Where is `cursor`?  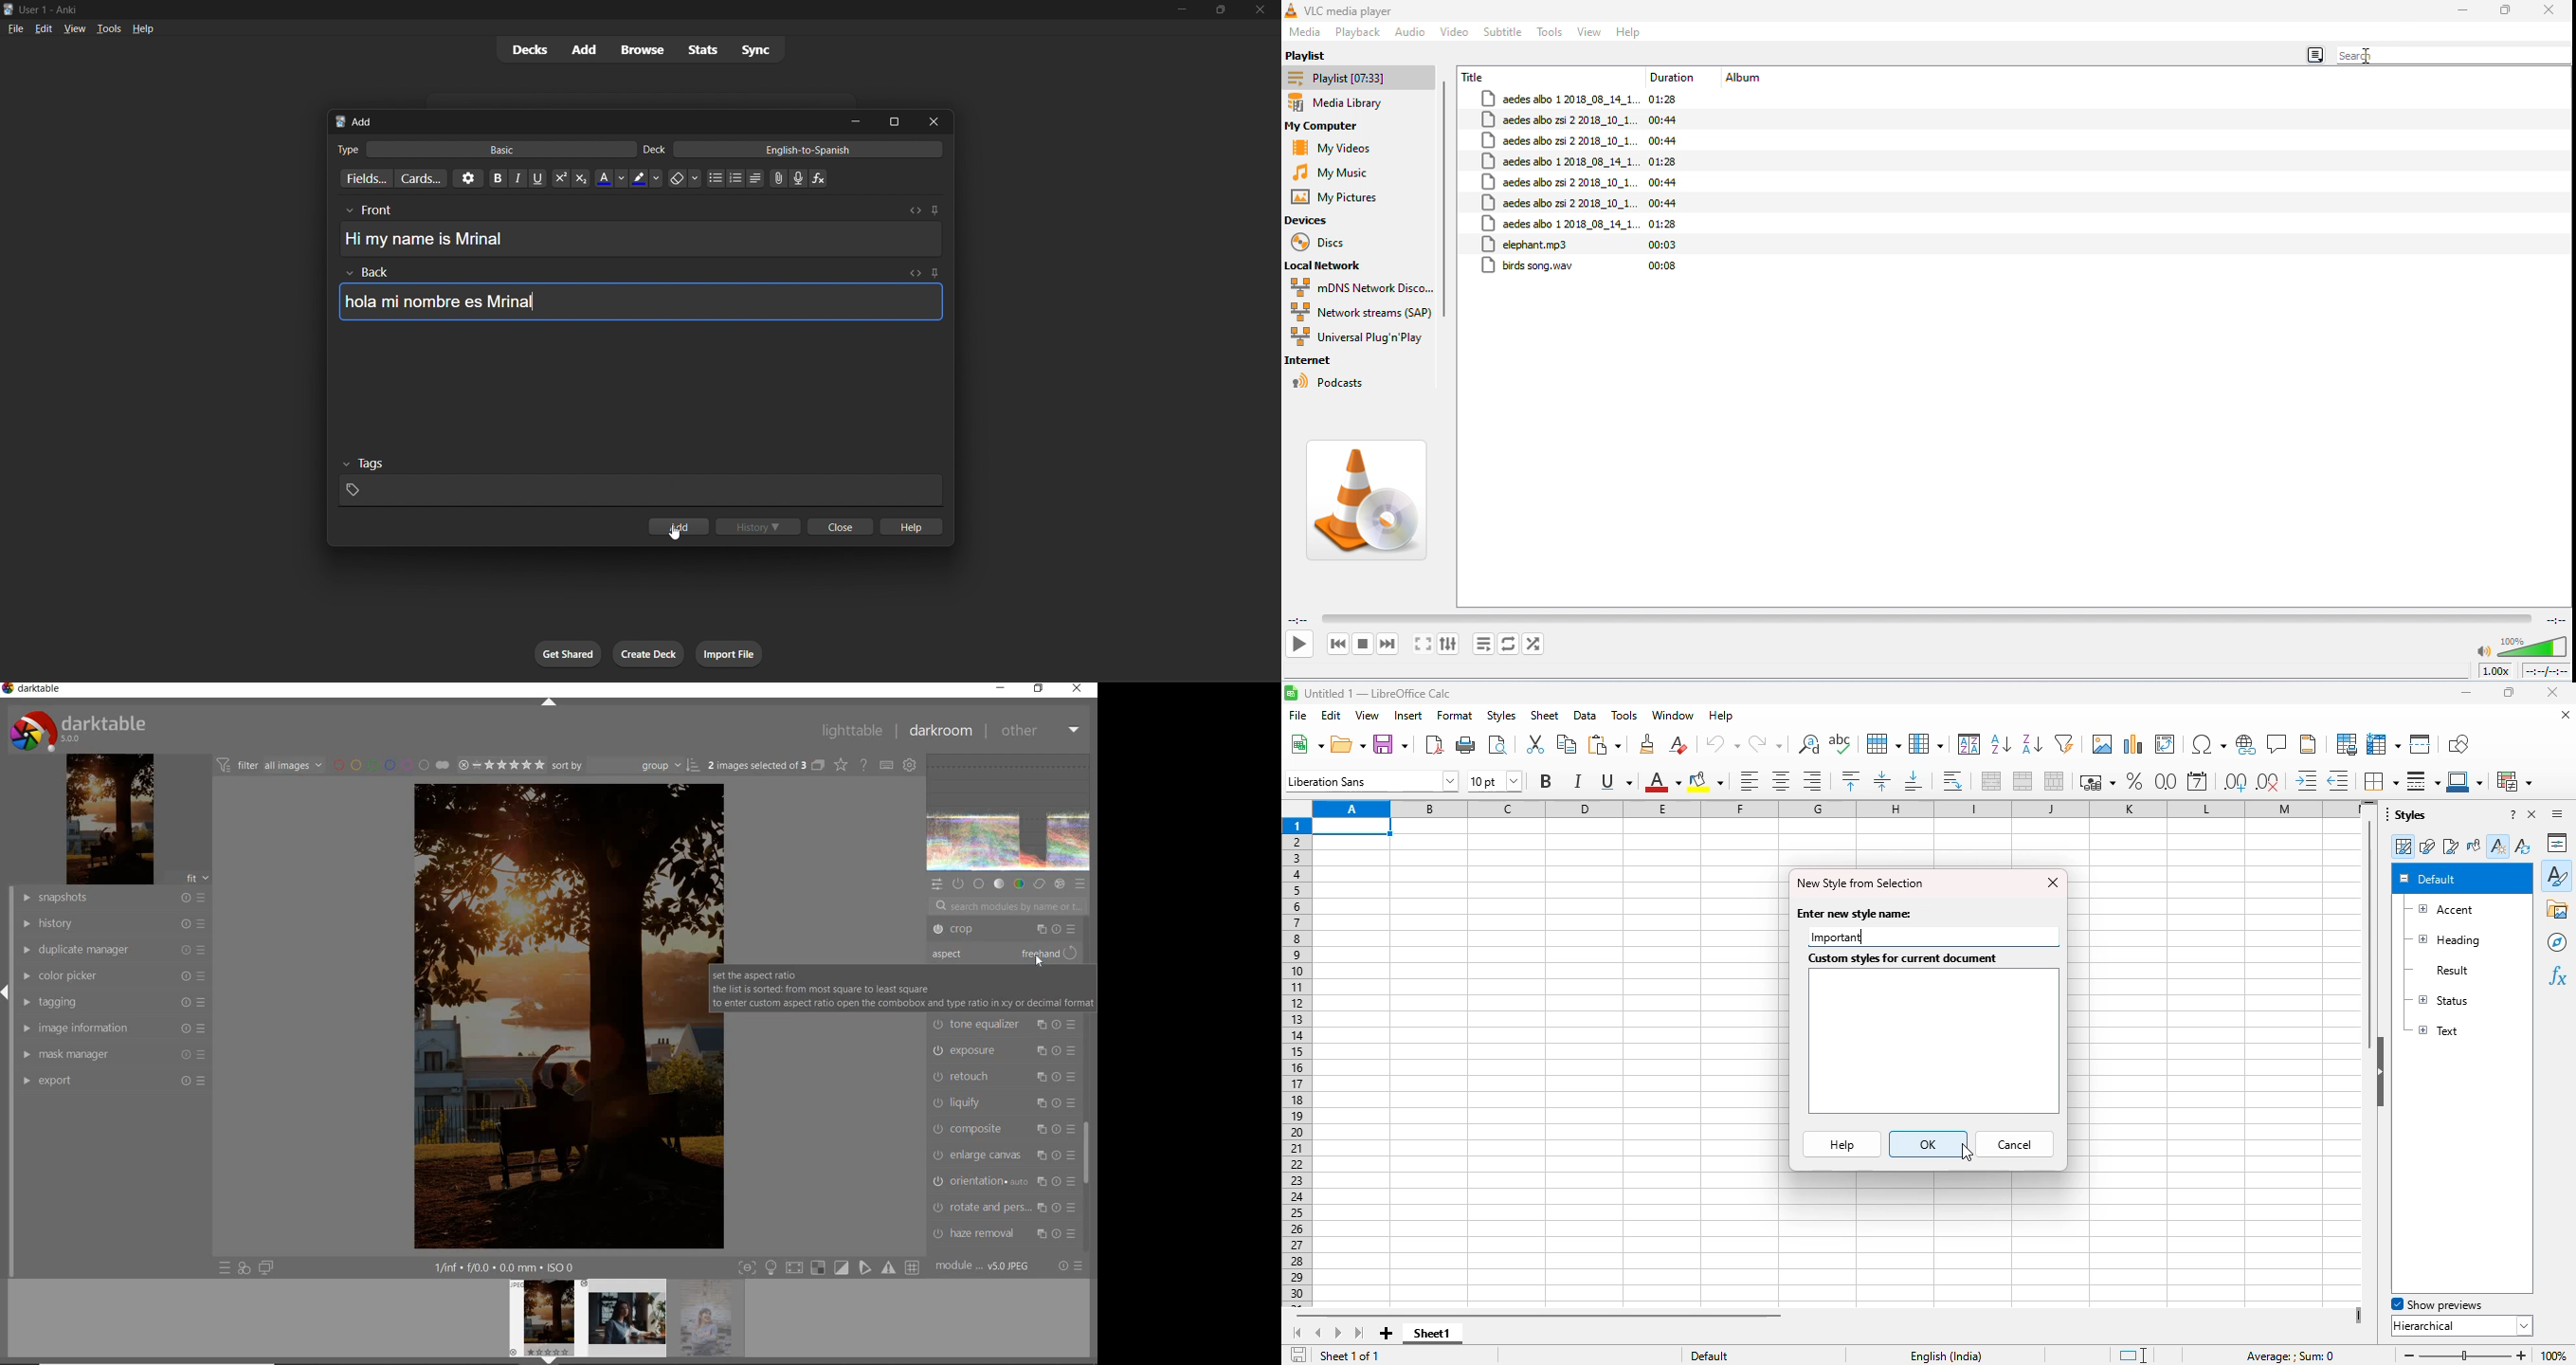
cursor is located at coordinates (1039, 964).